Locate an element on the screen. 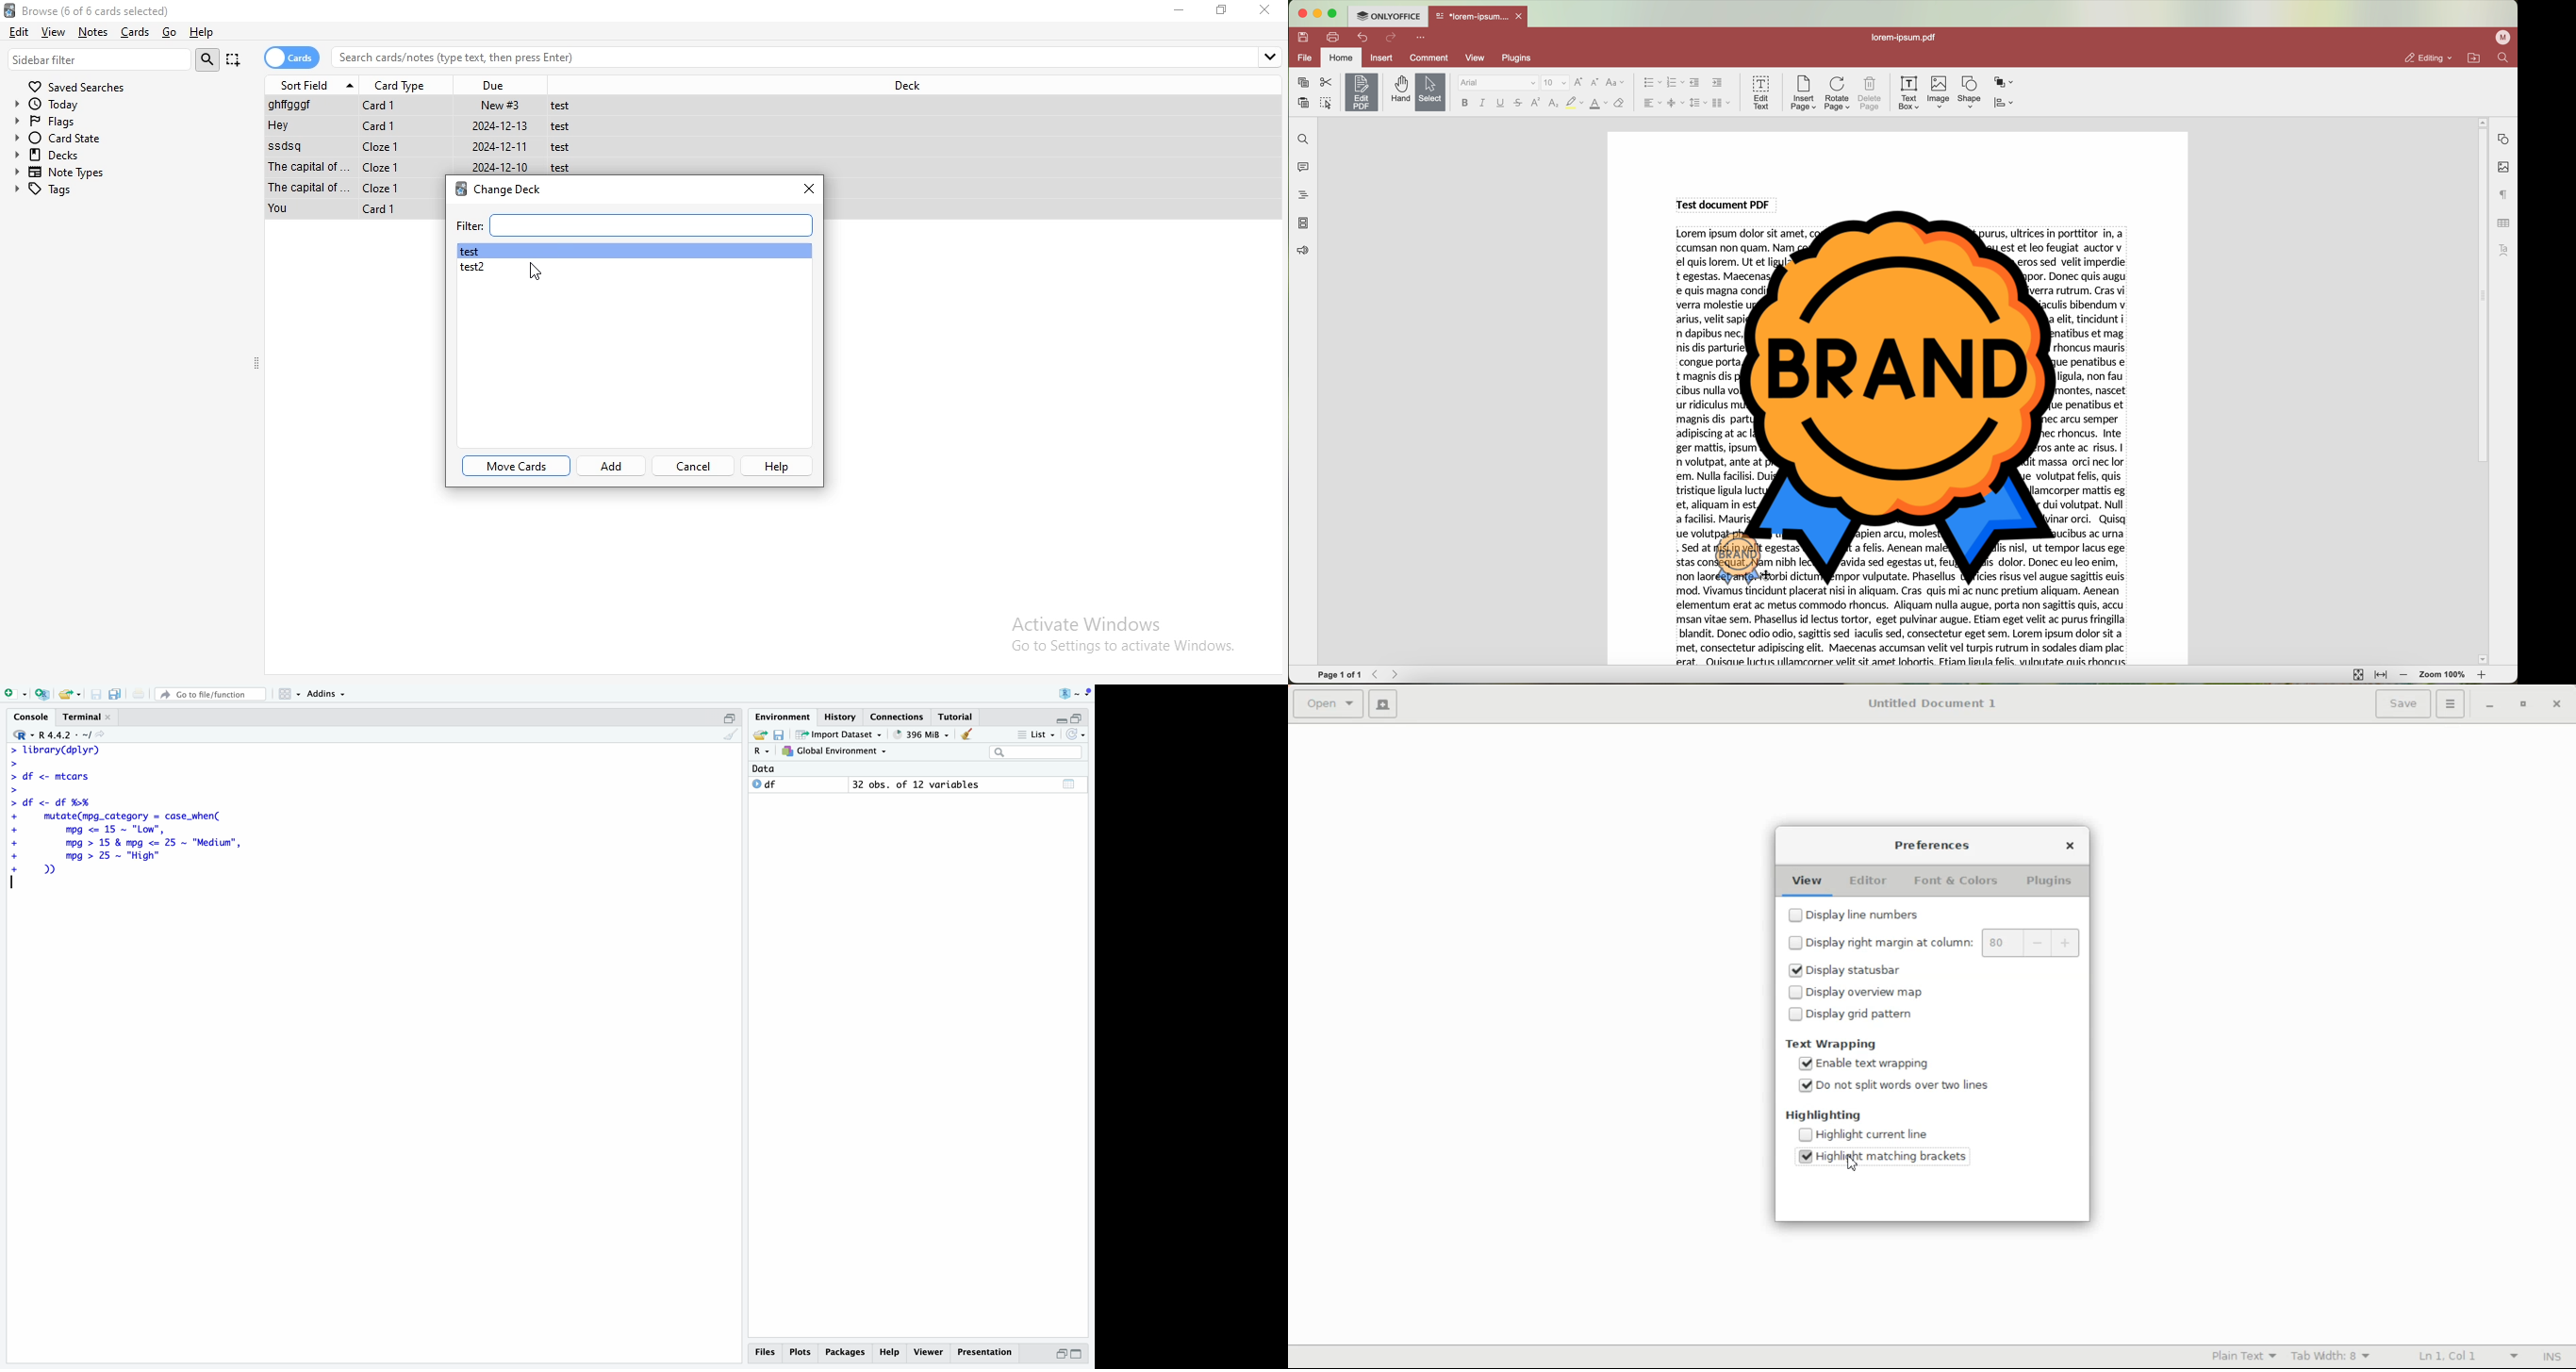  File is located at coordinates (427, 106).